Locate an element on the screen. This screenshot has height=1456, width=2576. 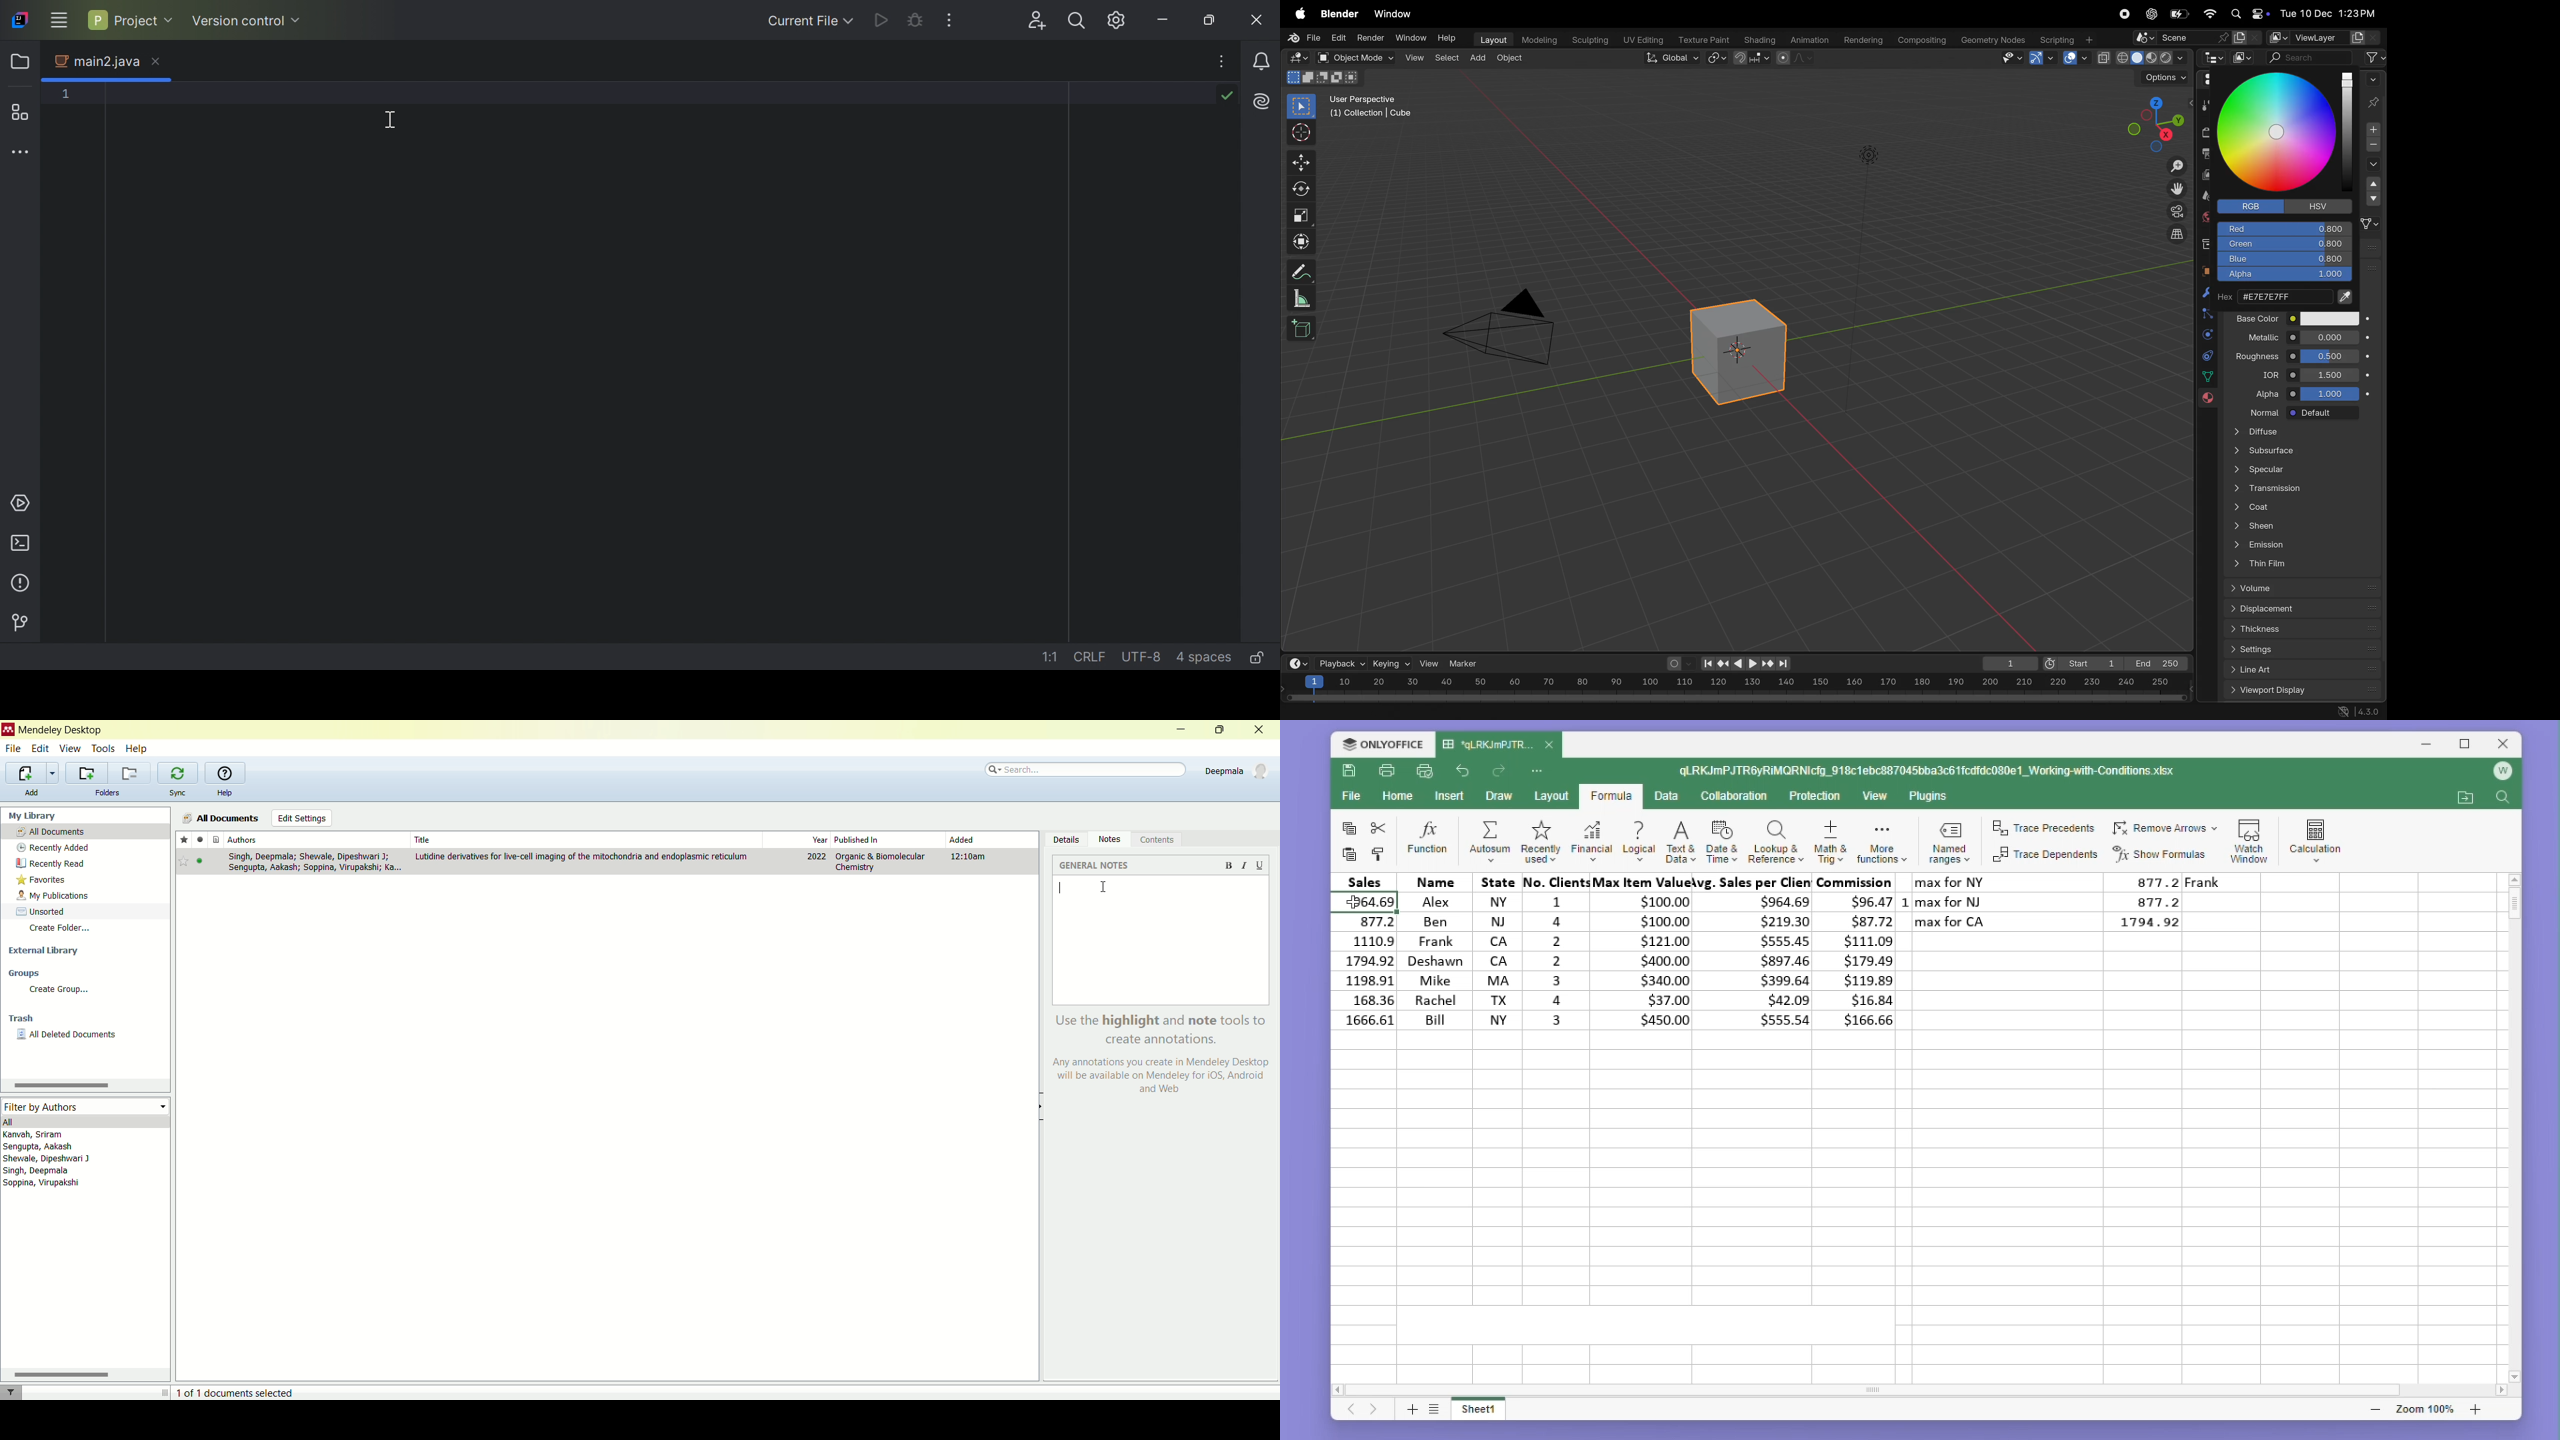
roughness is located at coordinates (2256, 354).